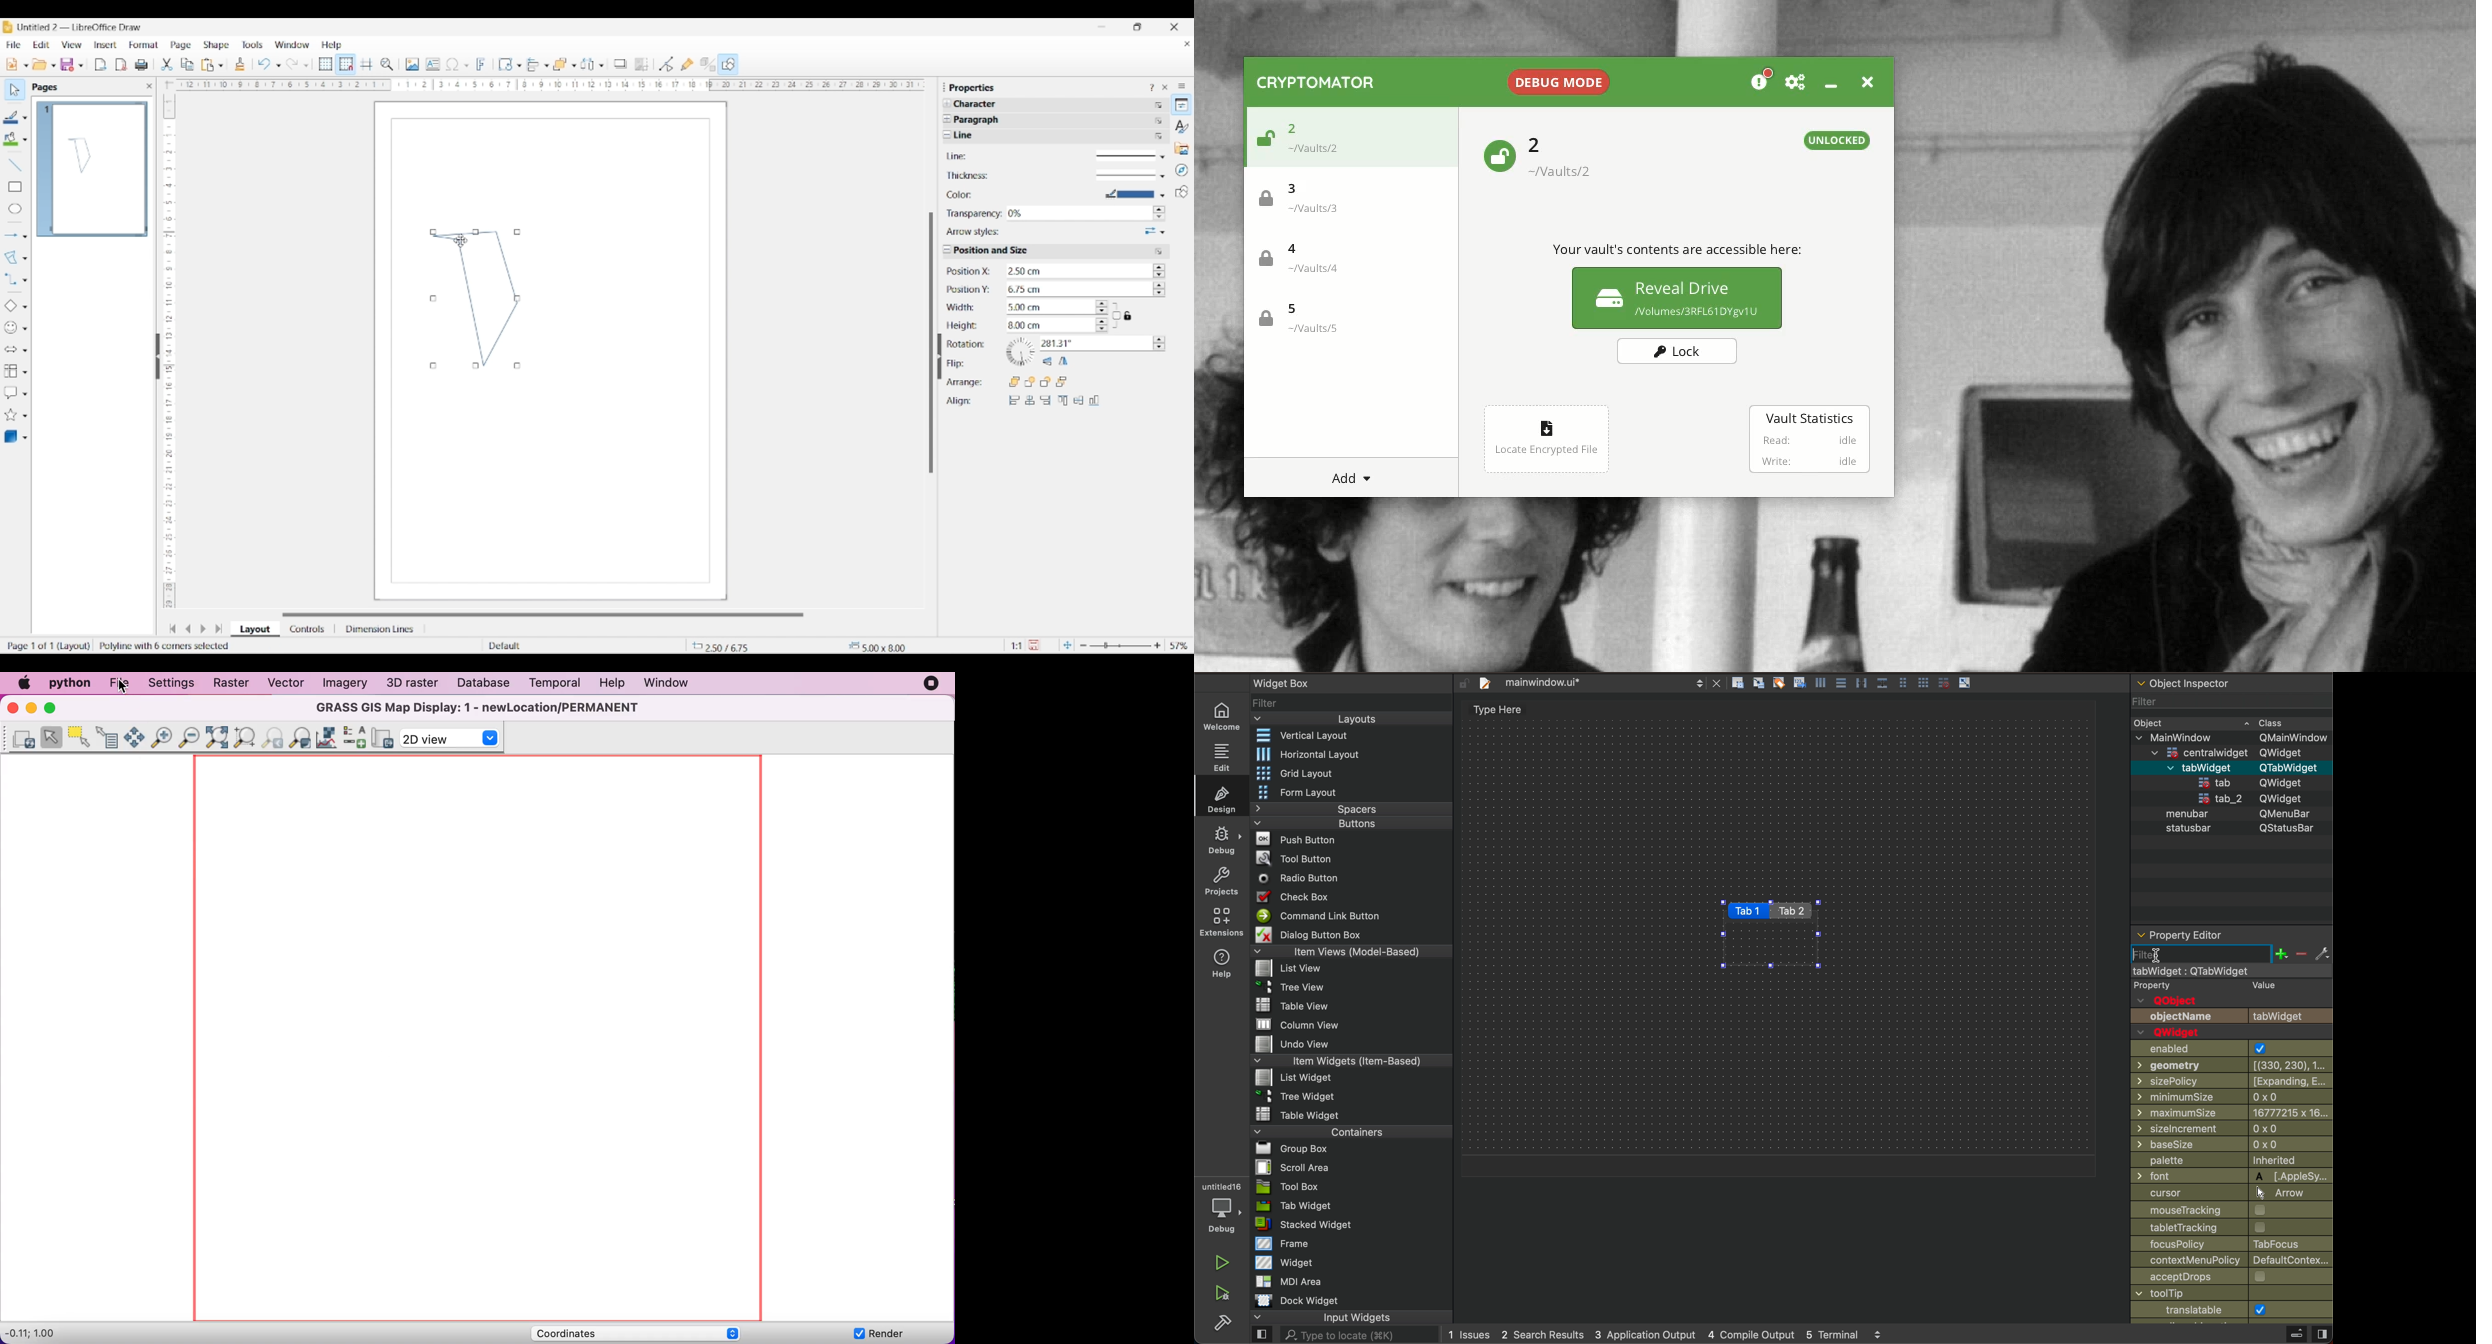 This screenshot has height=1344, width=2492. I want to click on Zoom factor, so click(1180, 646).